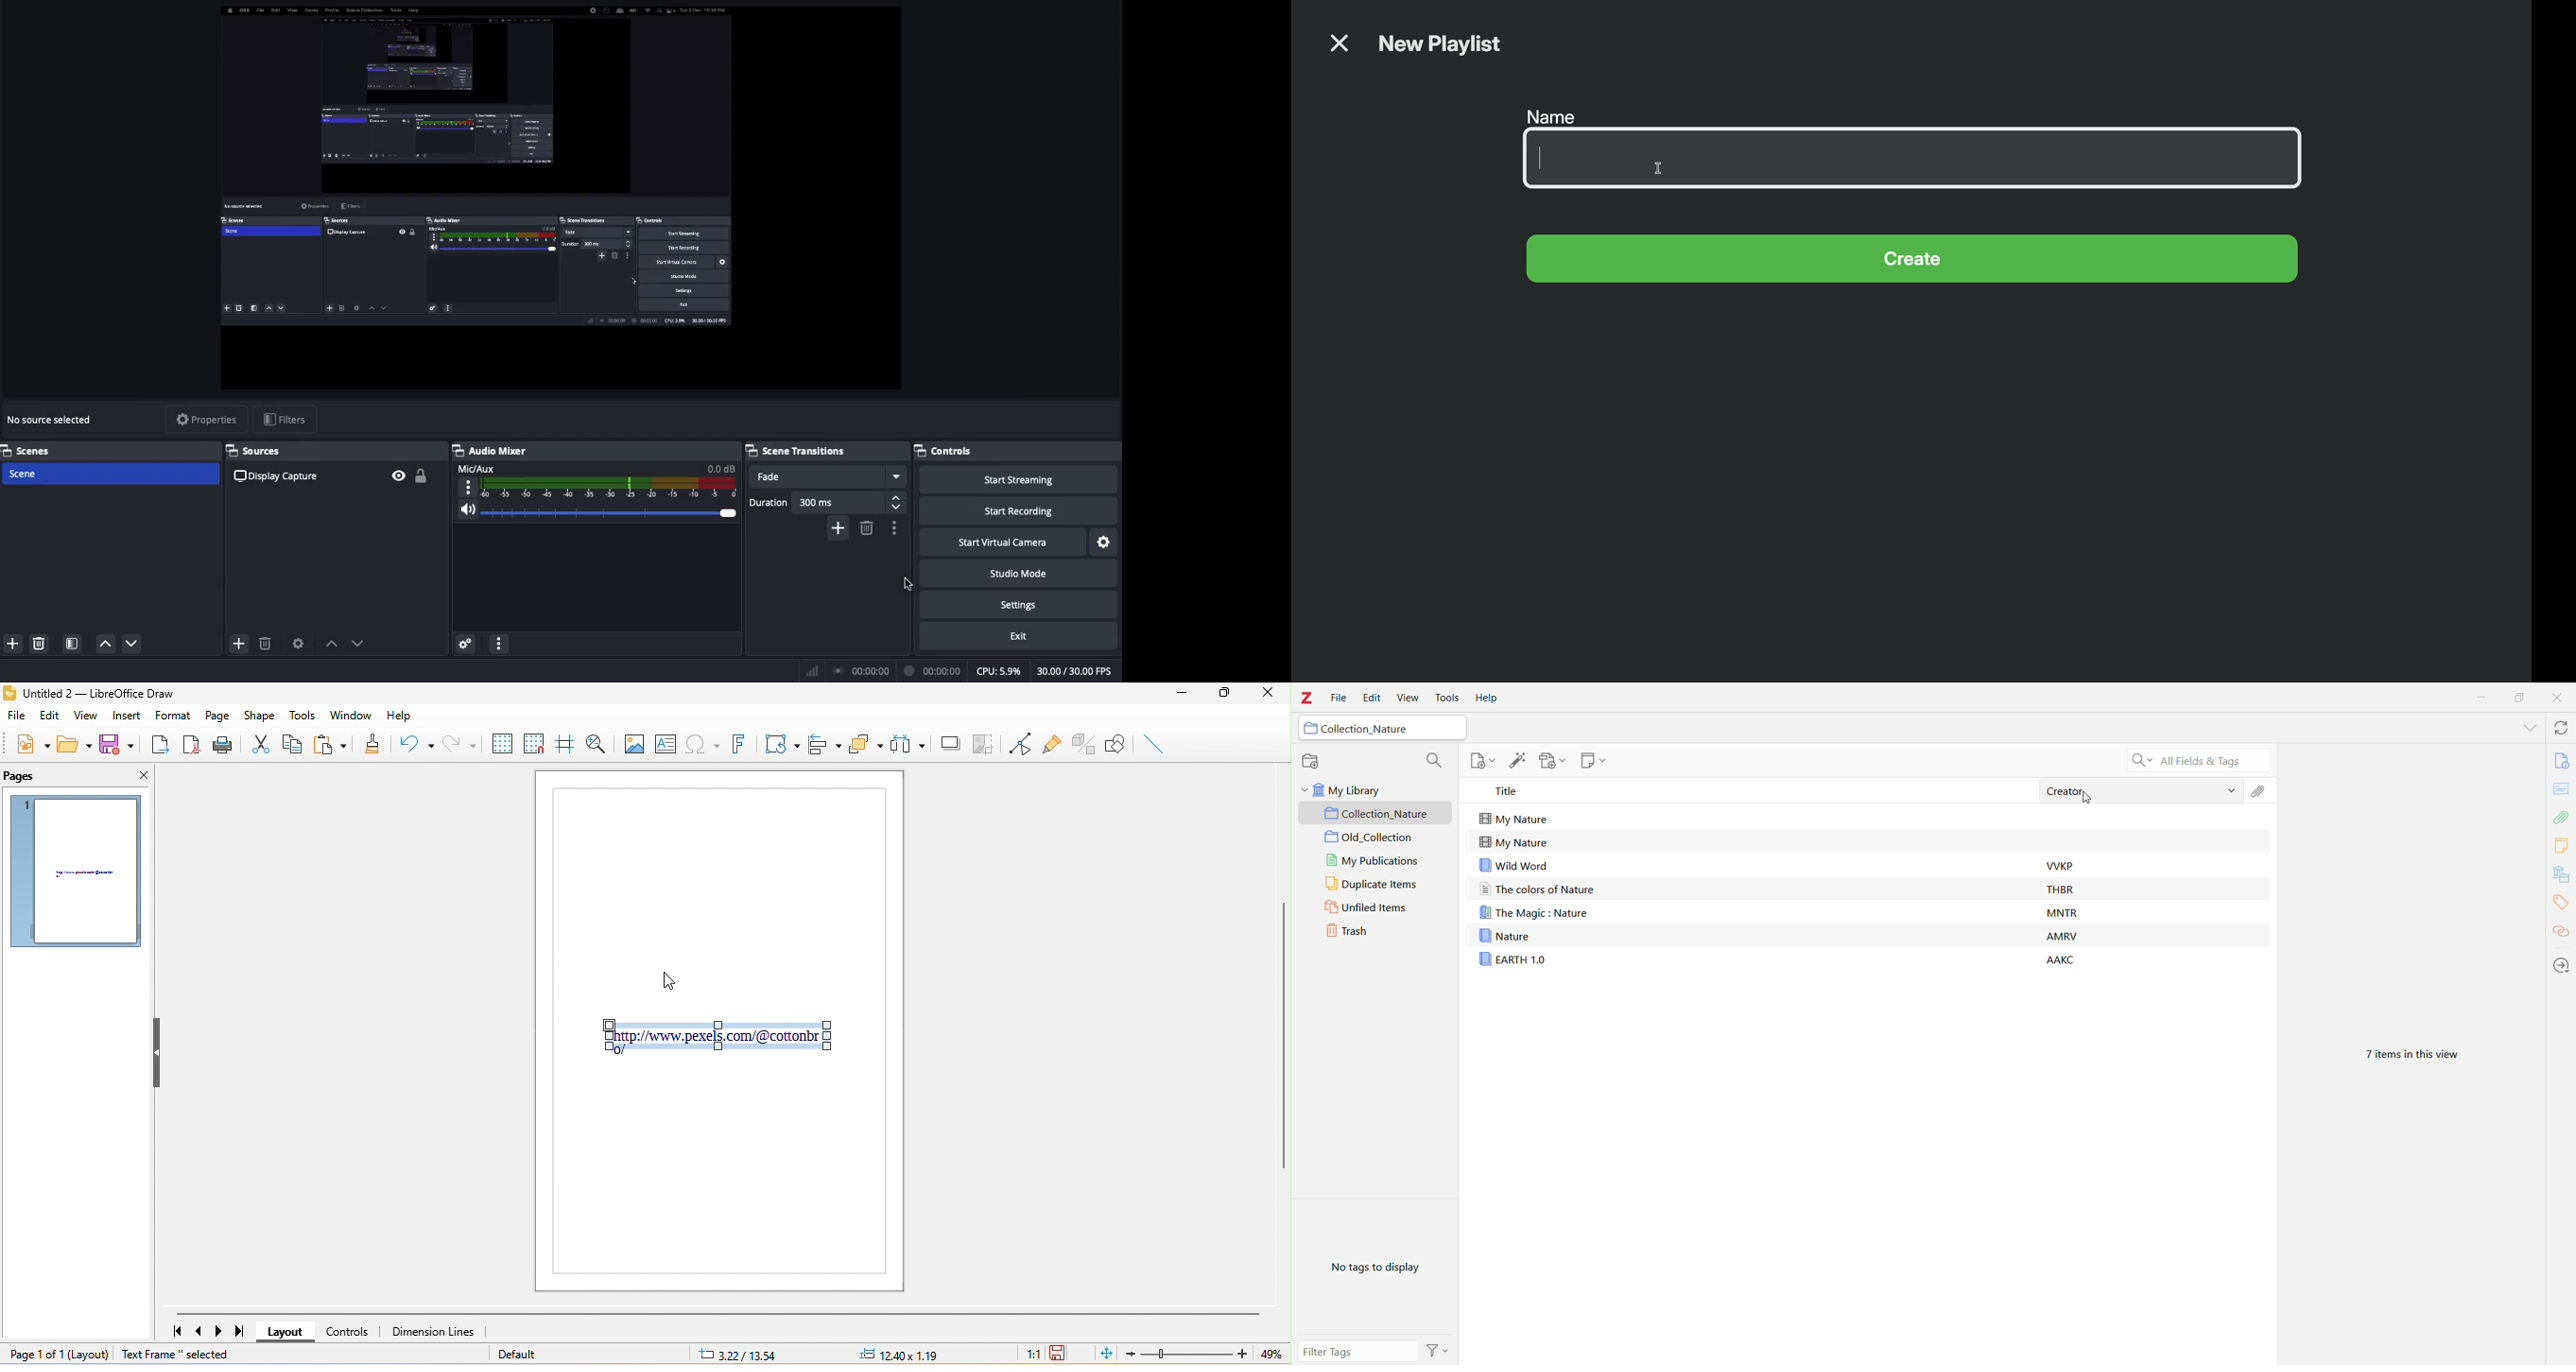 The width and height of the screenshot is (2576, 1372). What do you see at coordinates (1014, 544) in the screenshot?
I see `Start virtual camera` at bounding box center [1014, 544].